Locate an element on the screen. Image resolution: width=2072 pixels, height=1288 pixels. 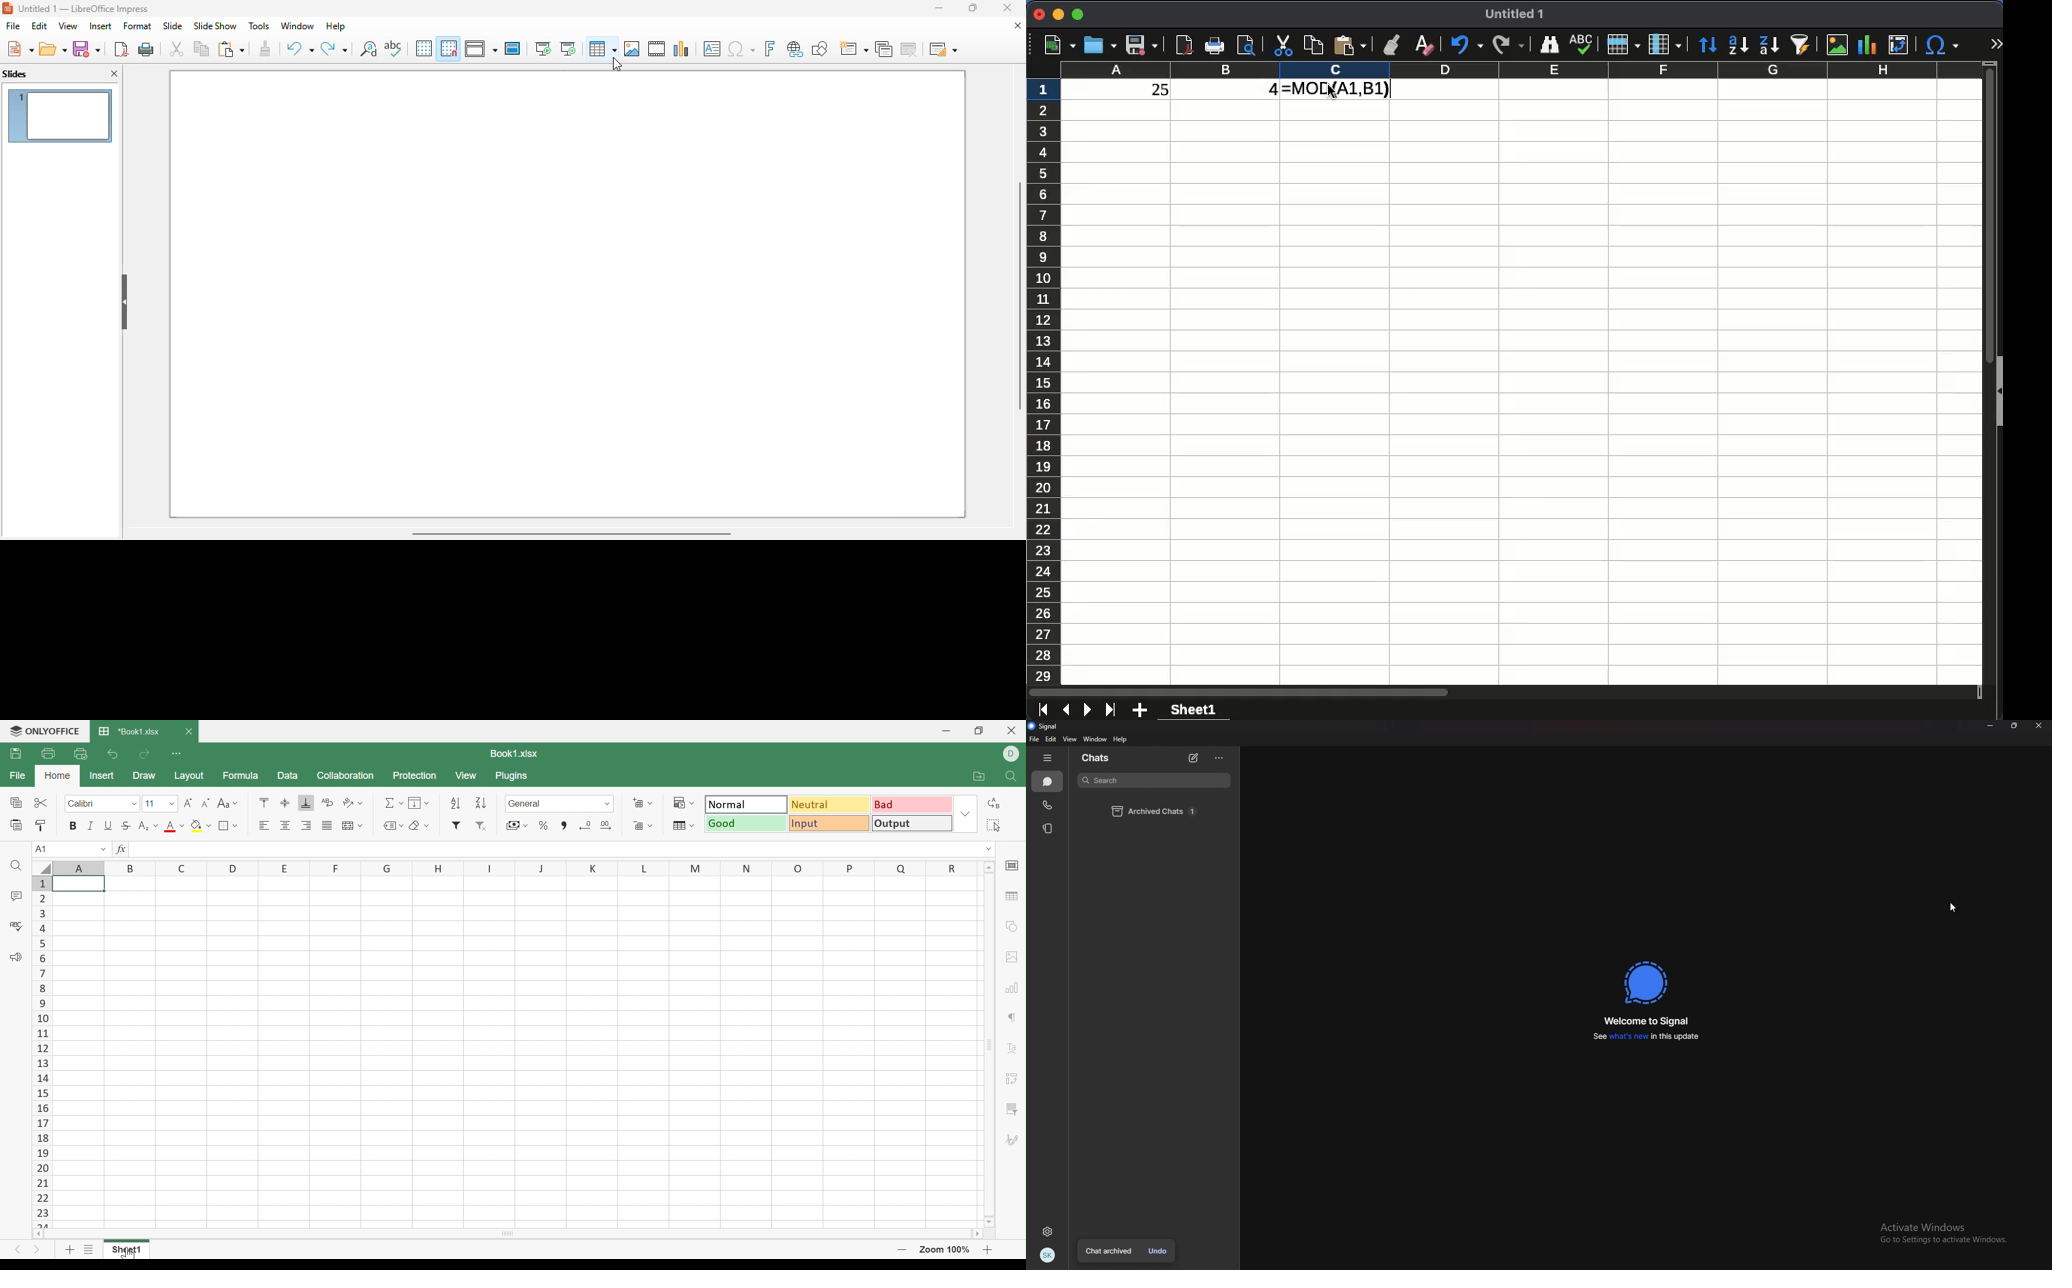
previous sheet is located at coordinates (1066, 710).